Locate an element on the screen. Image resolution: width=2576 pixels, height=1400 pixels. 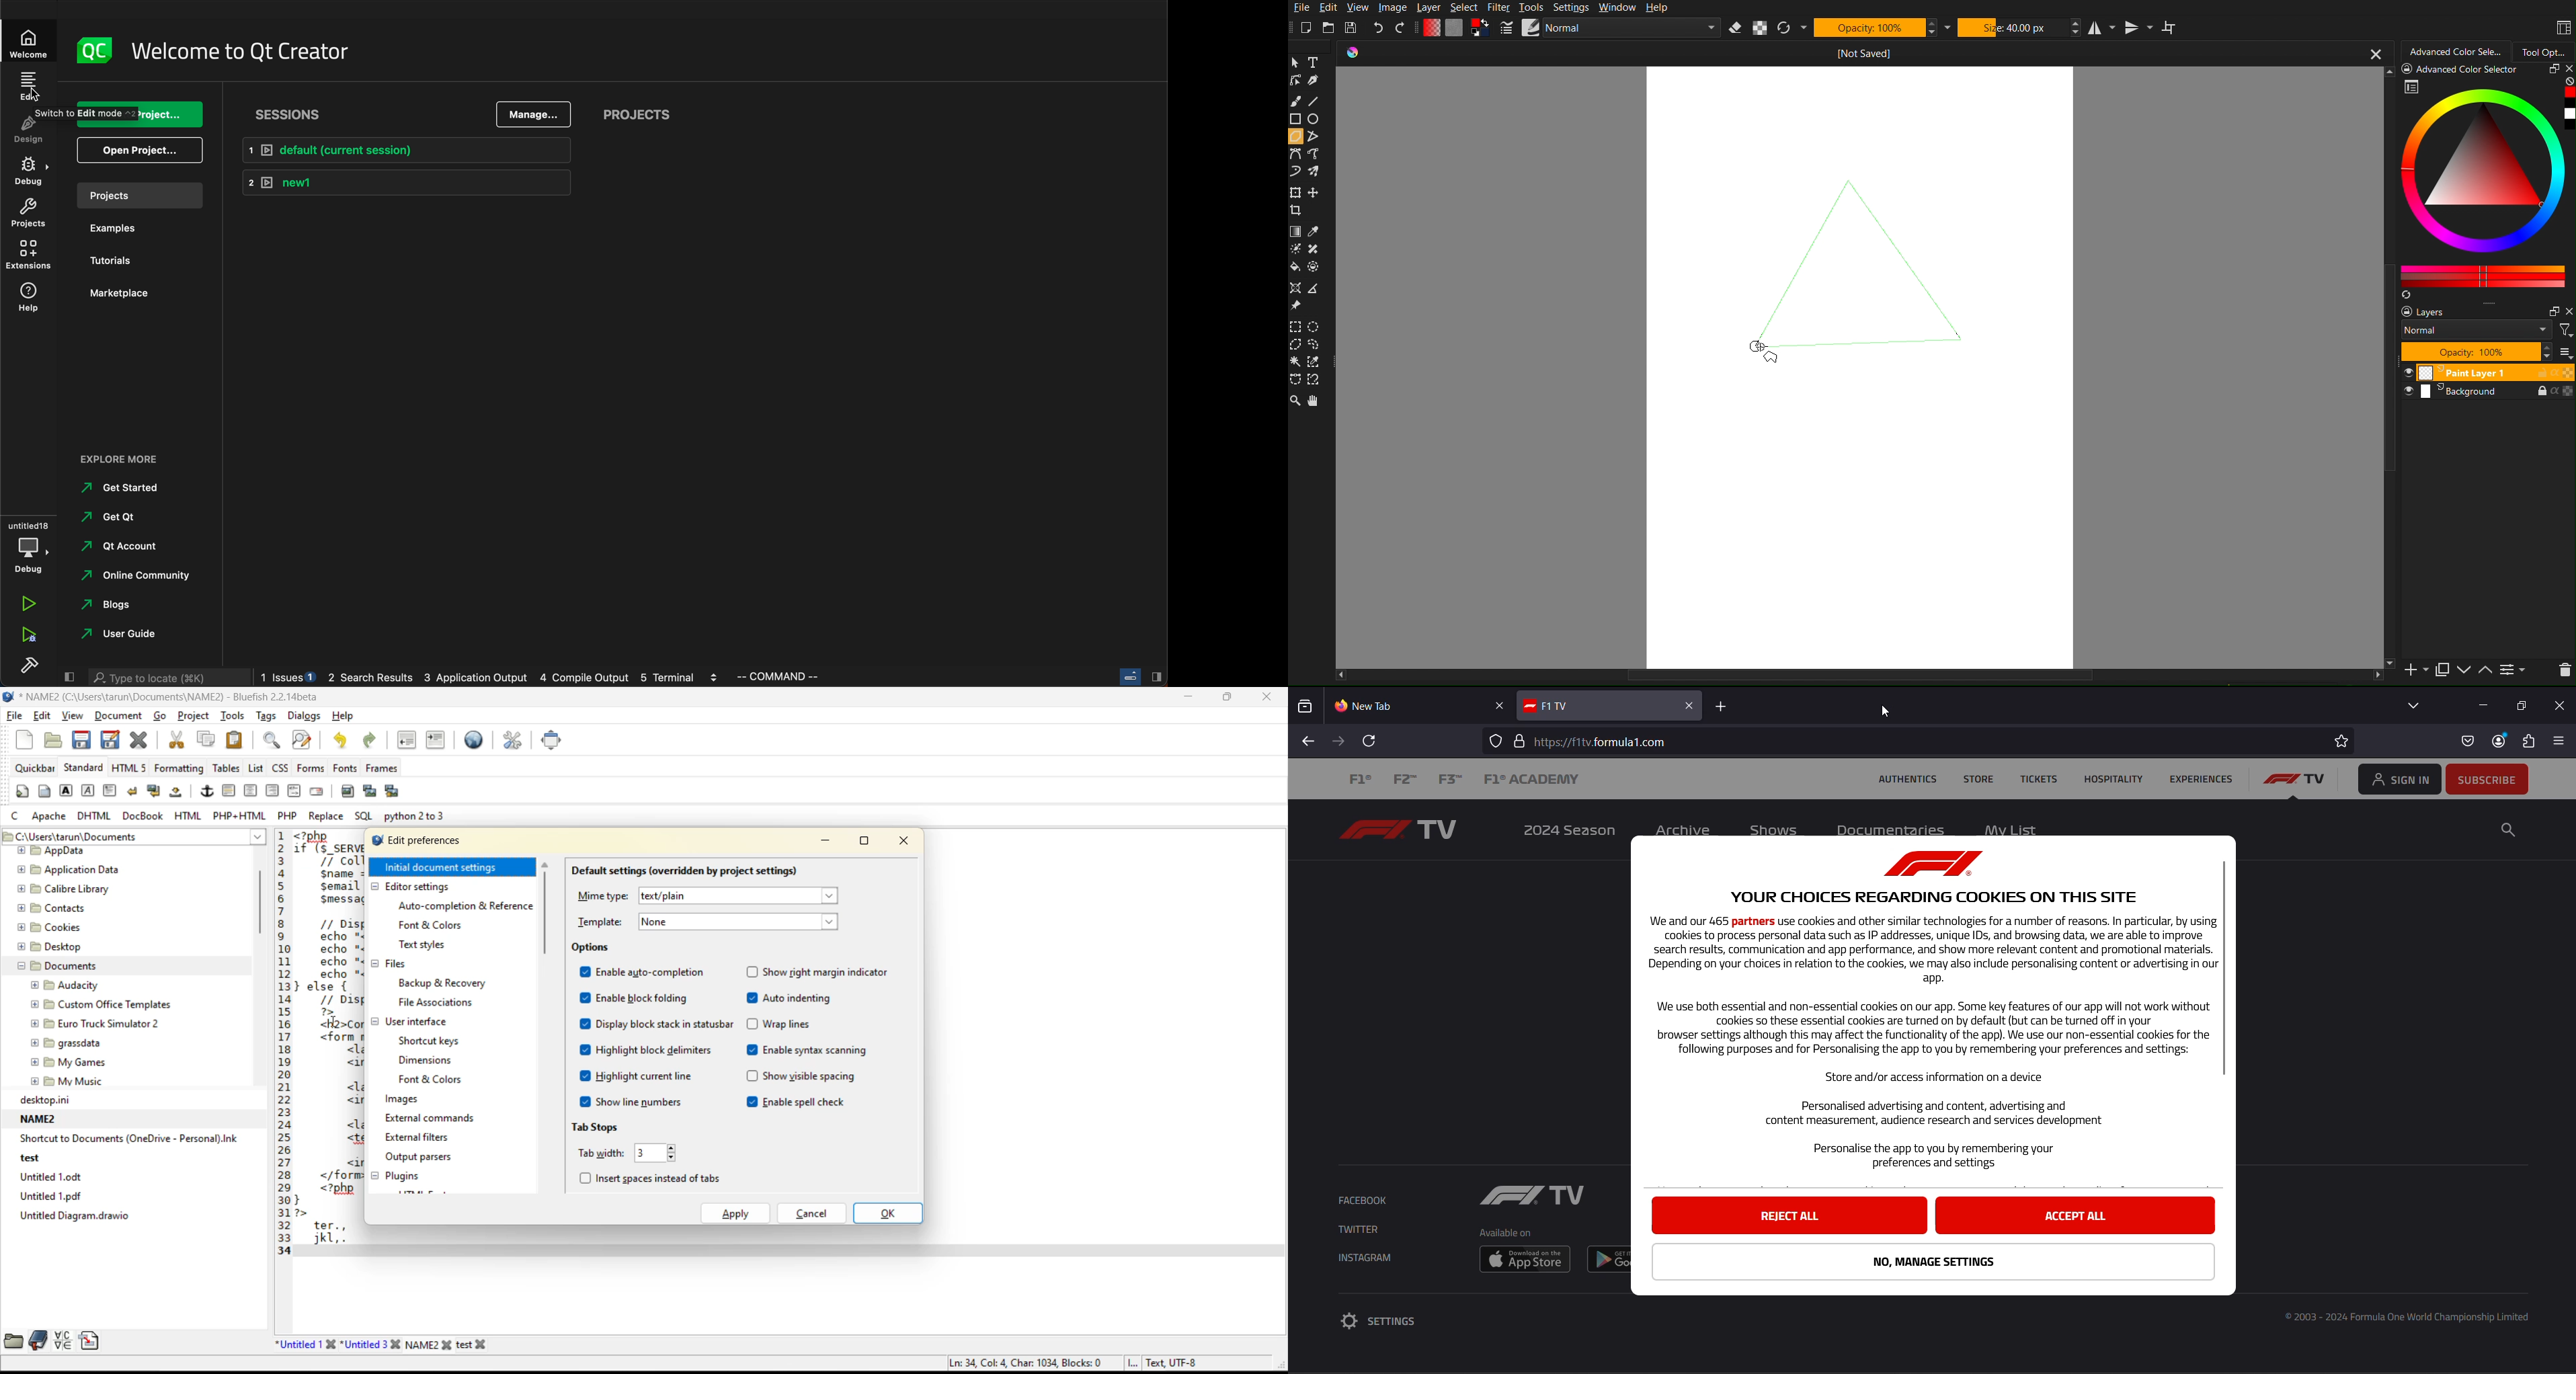
template is located at coordinates (718, 922).